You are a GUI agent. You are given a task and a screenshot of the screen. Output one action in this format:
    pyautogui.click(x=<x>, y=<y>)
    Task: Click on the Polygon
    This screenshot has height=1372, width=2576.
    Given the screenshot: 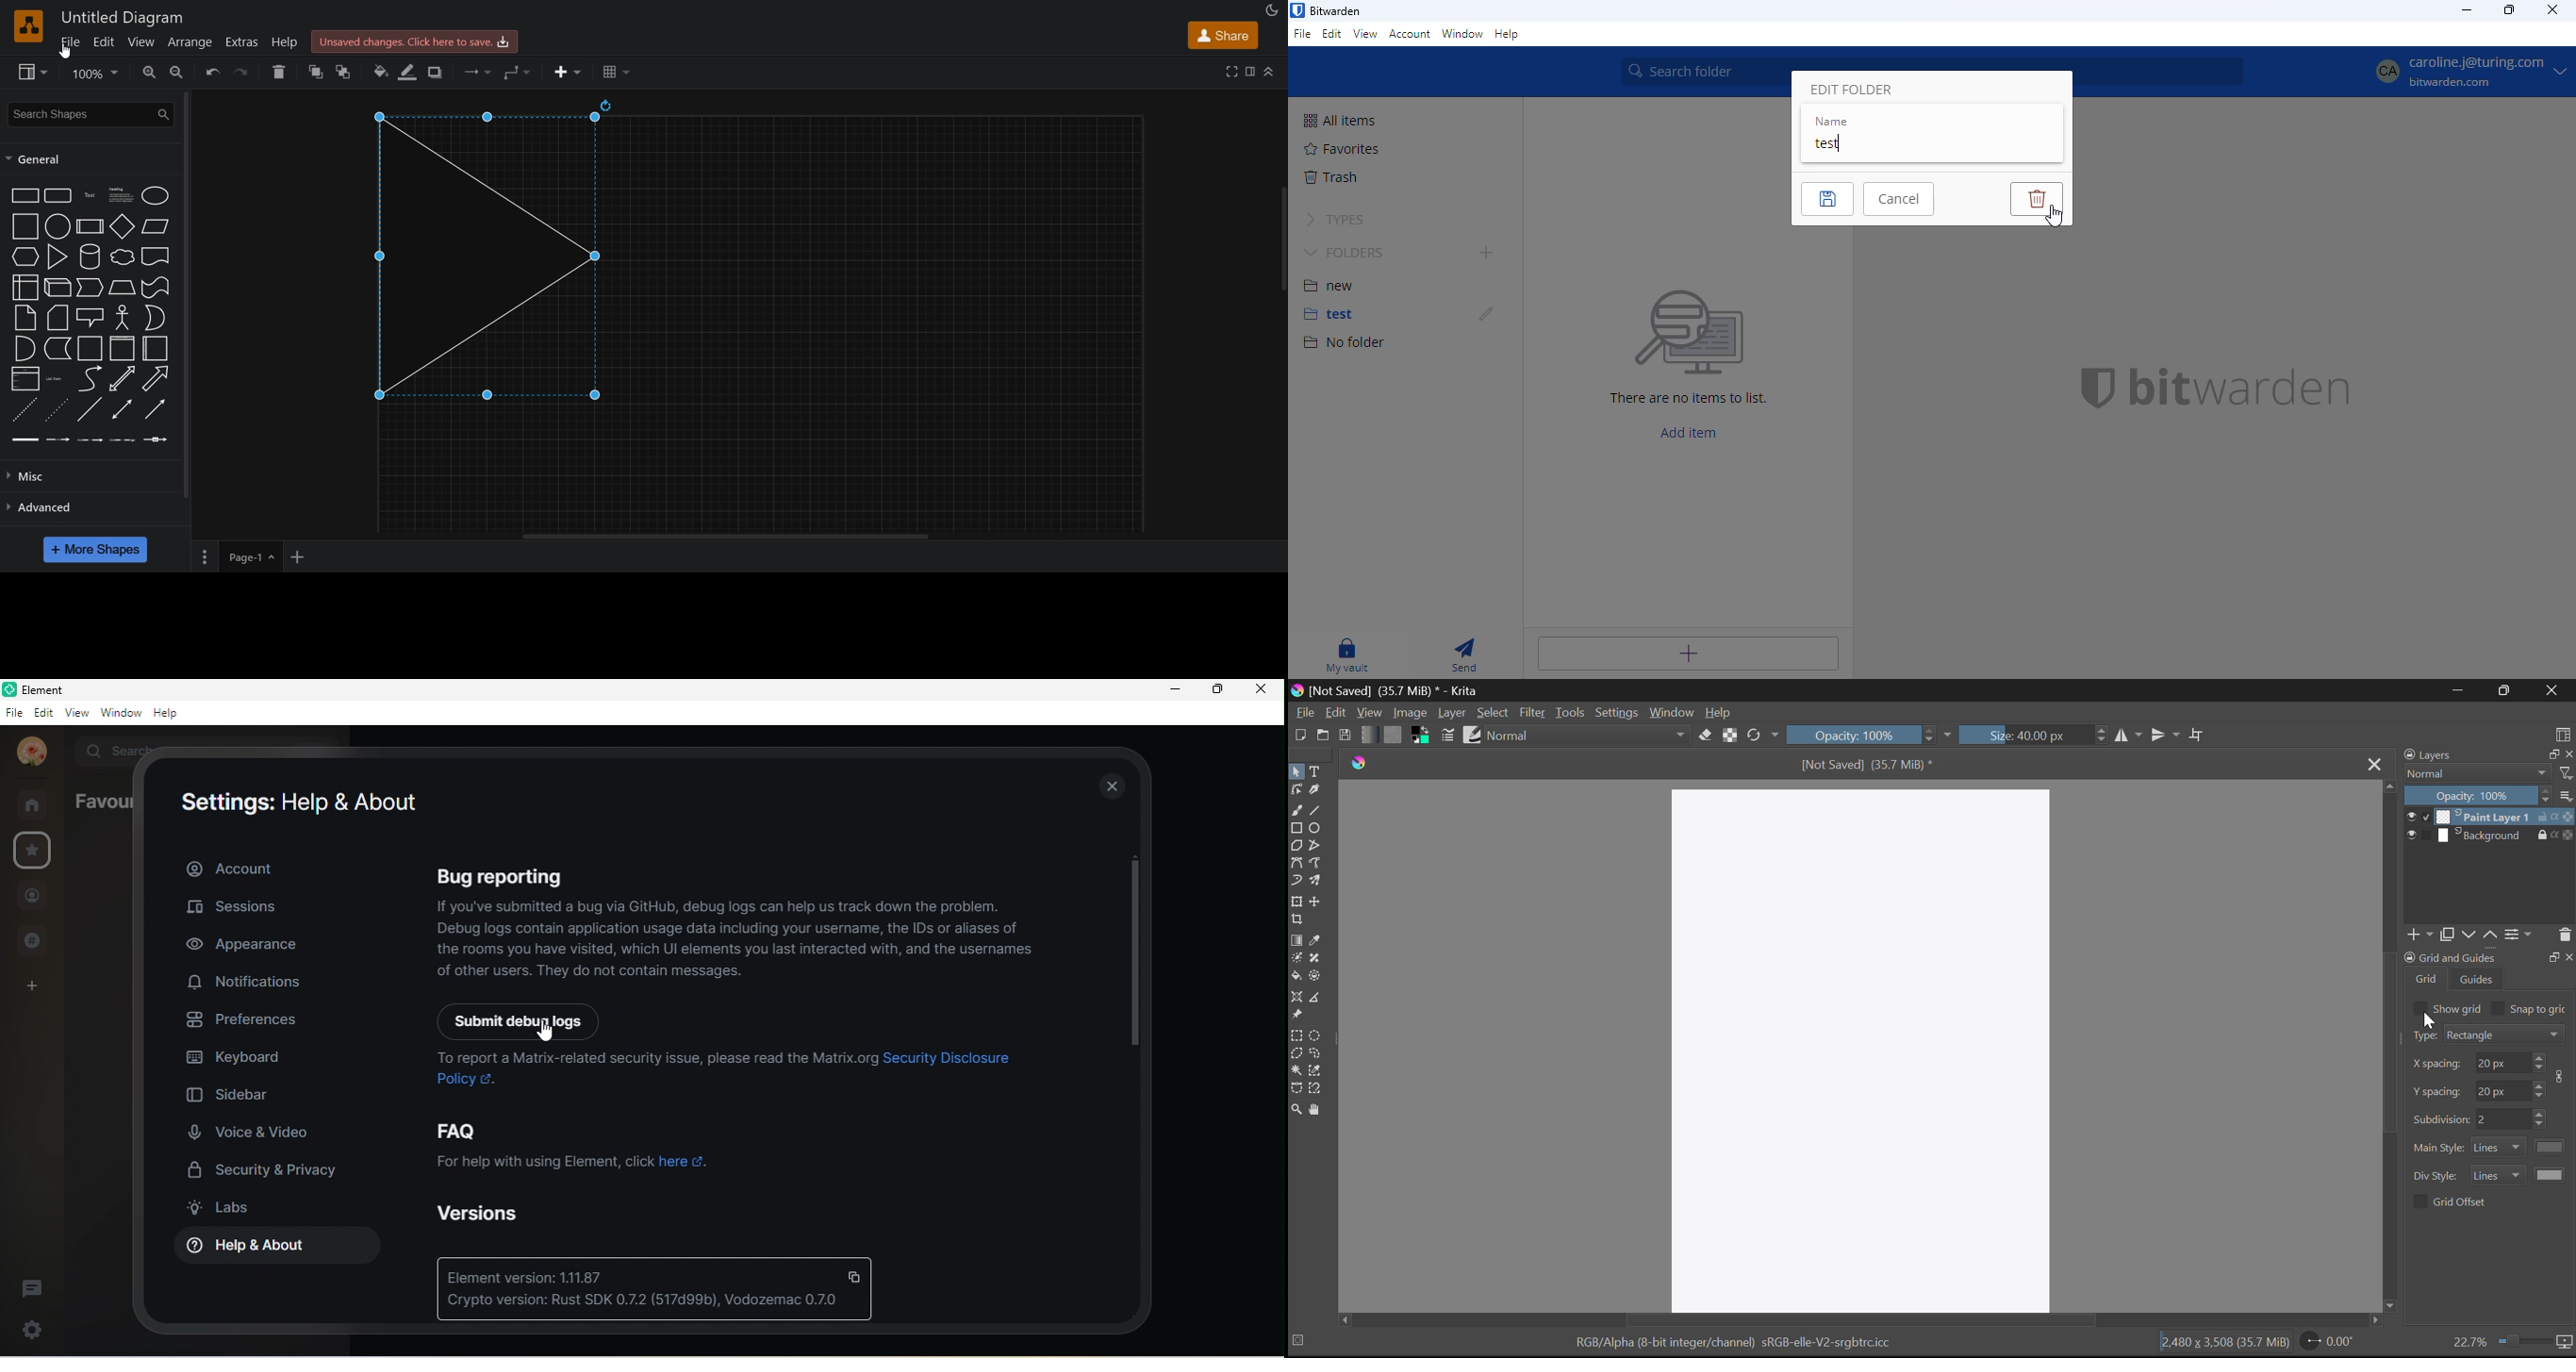 What is the action you would take?
    pyautogui.click(x=1297, y=847)
    